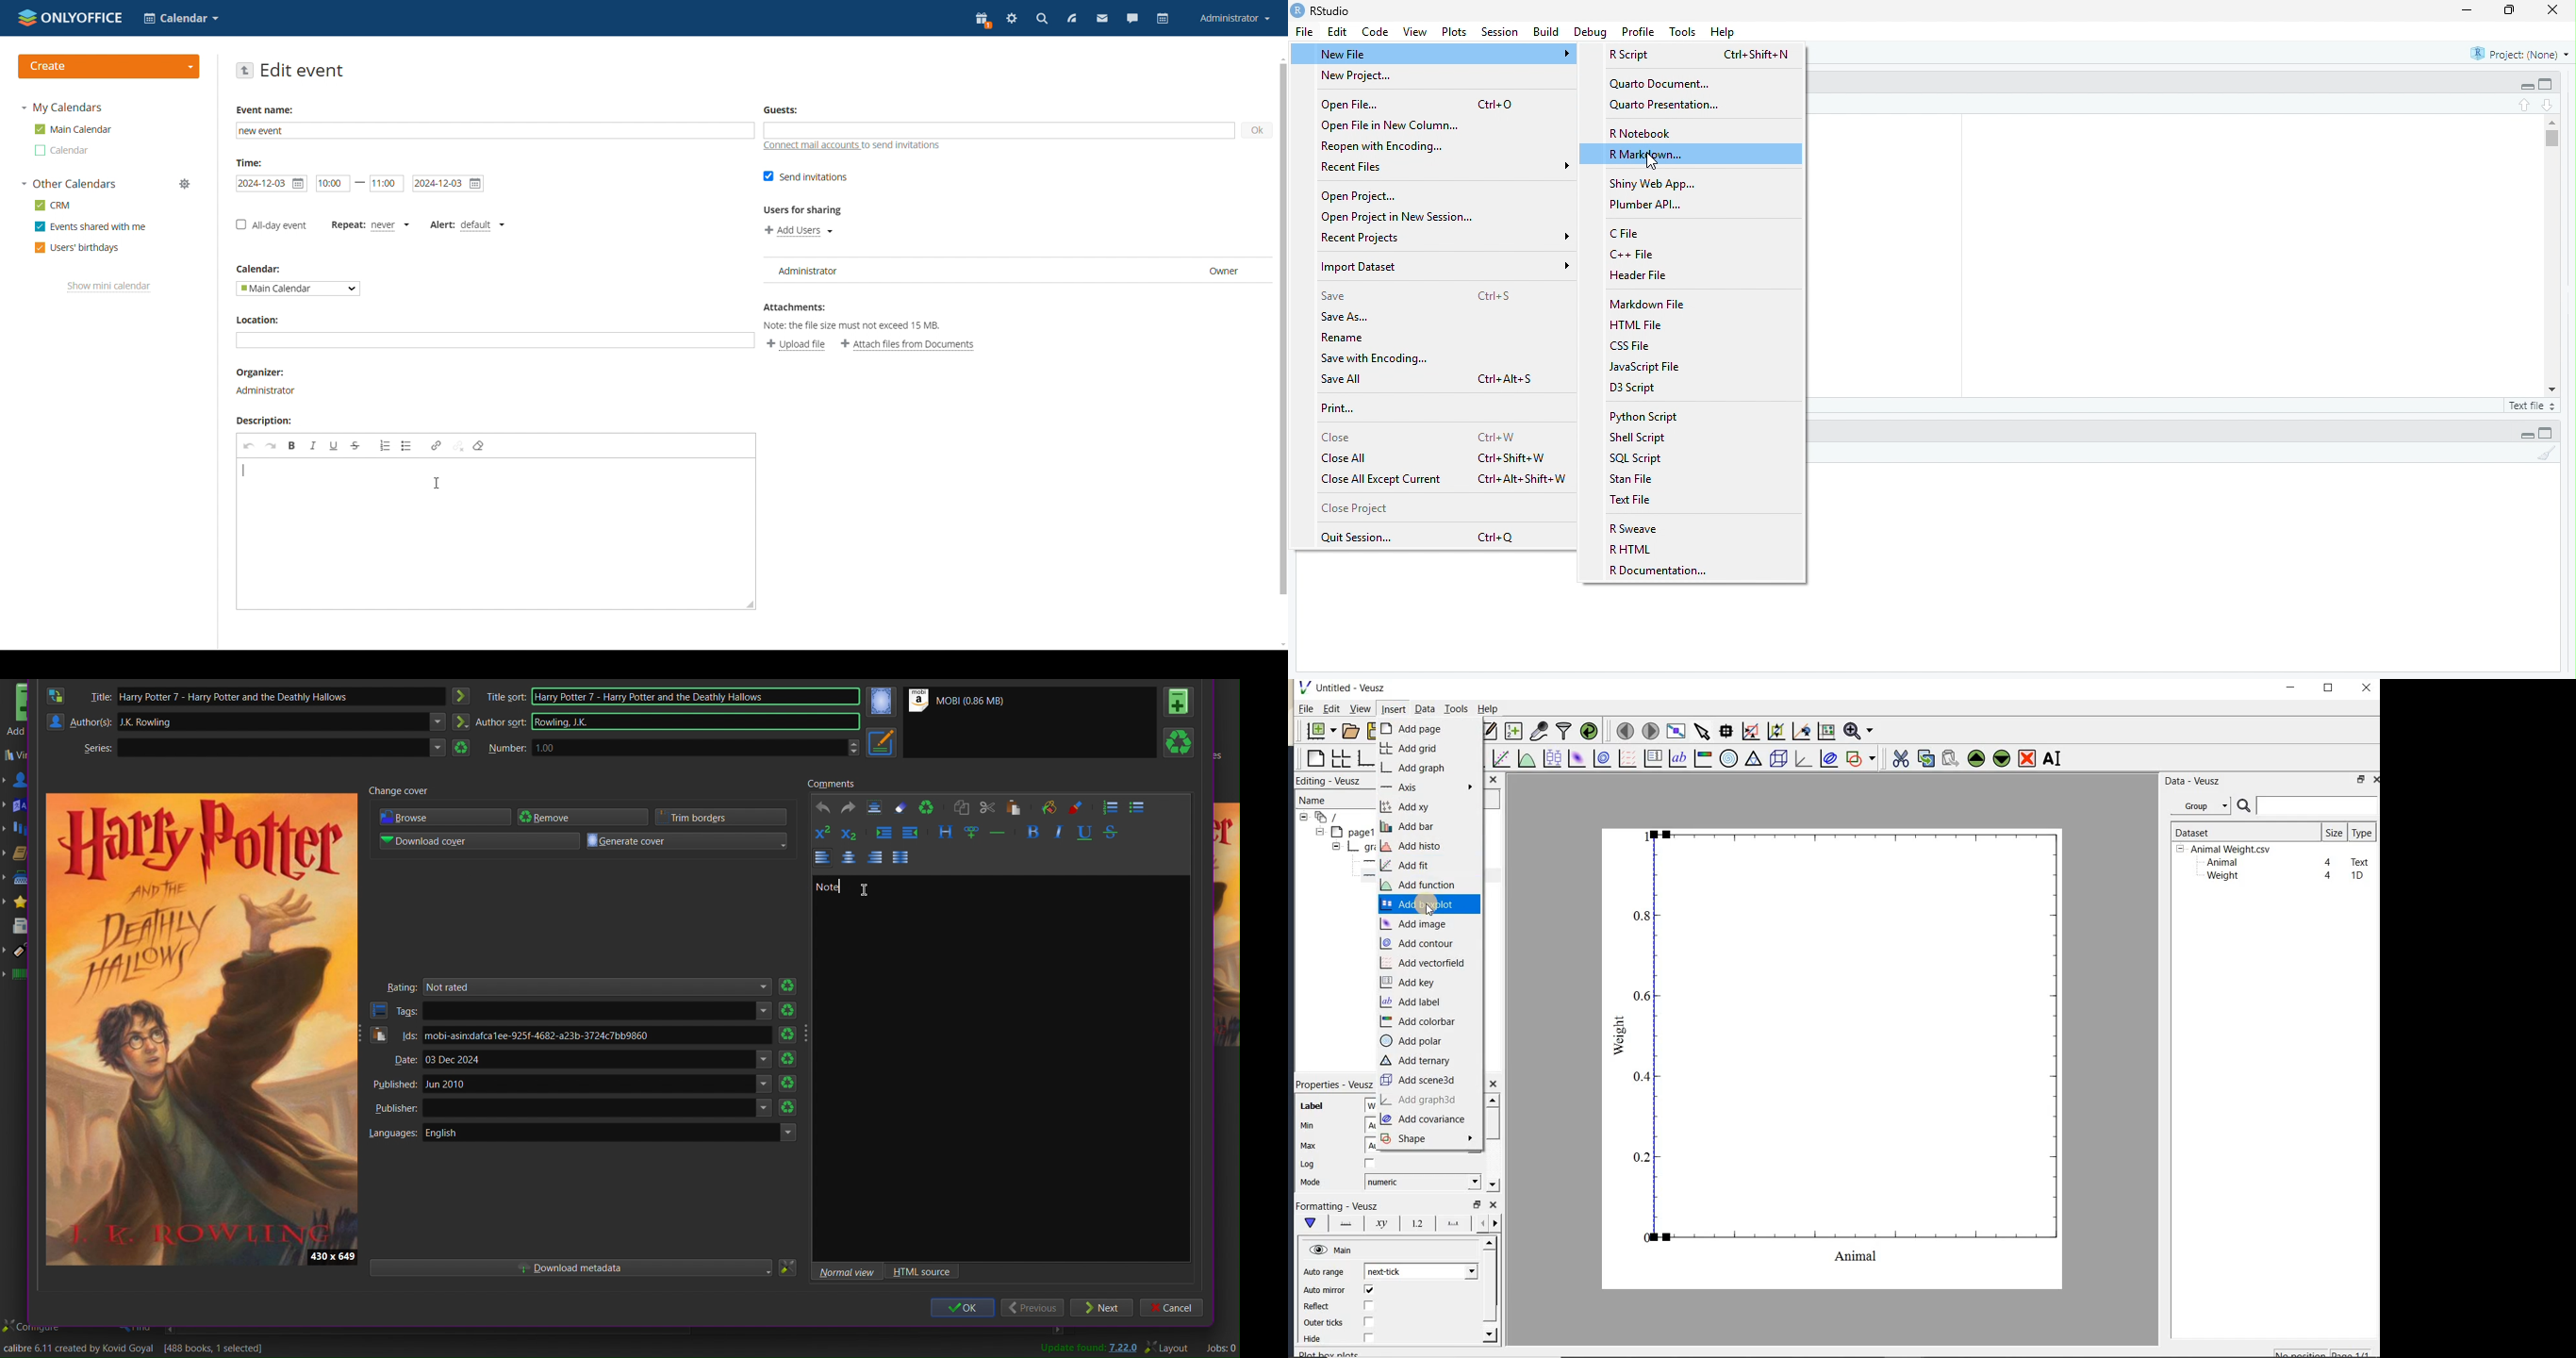  What do you see at coordinates (1415, 846) in the screenshot?
I see `add histo` at bounding box center [1415, 846].